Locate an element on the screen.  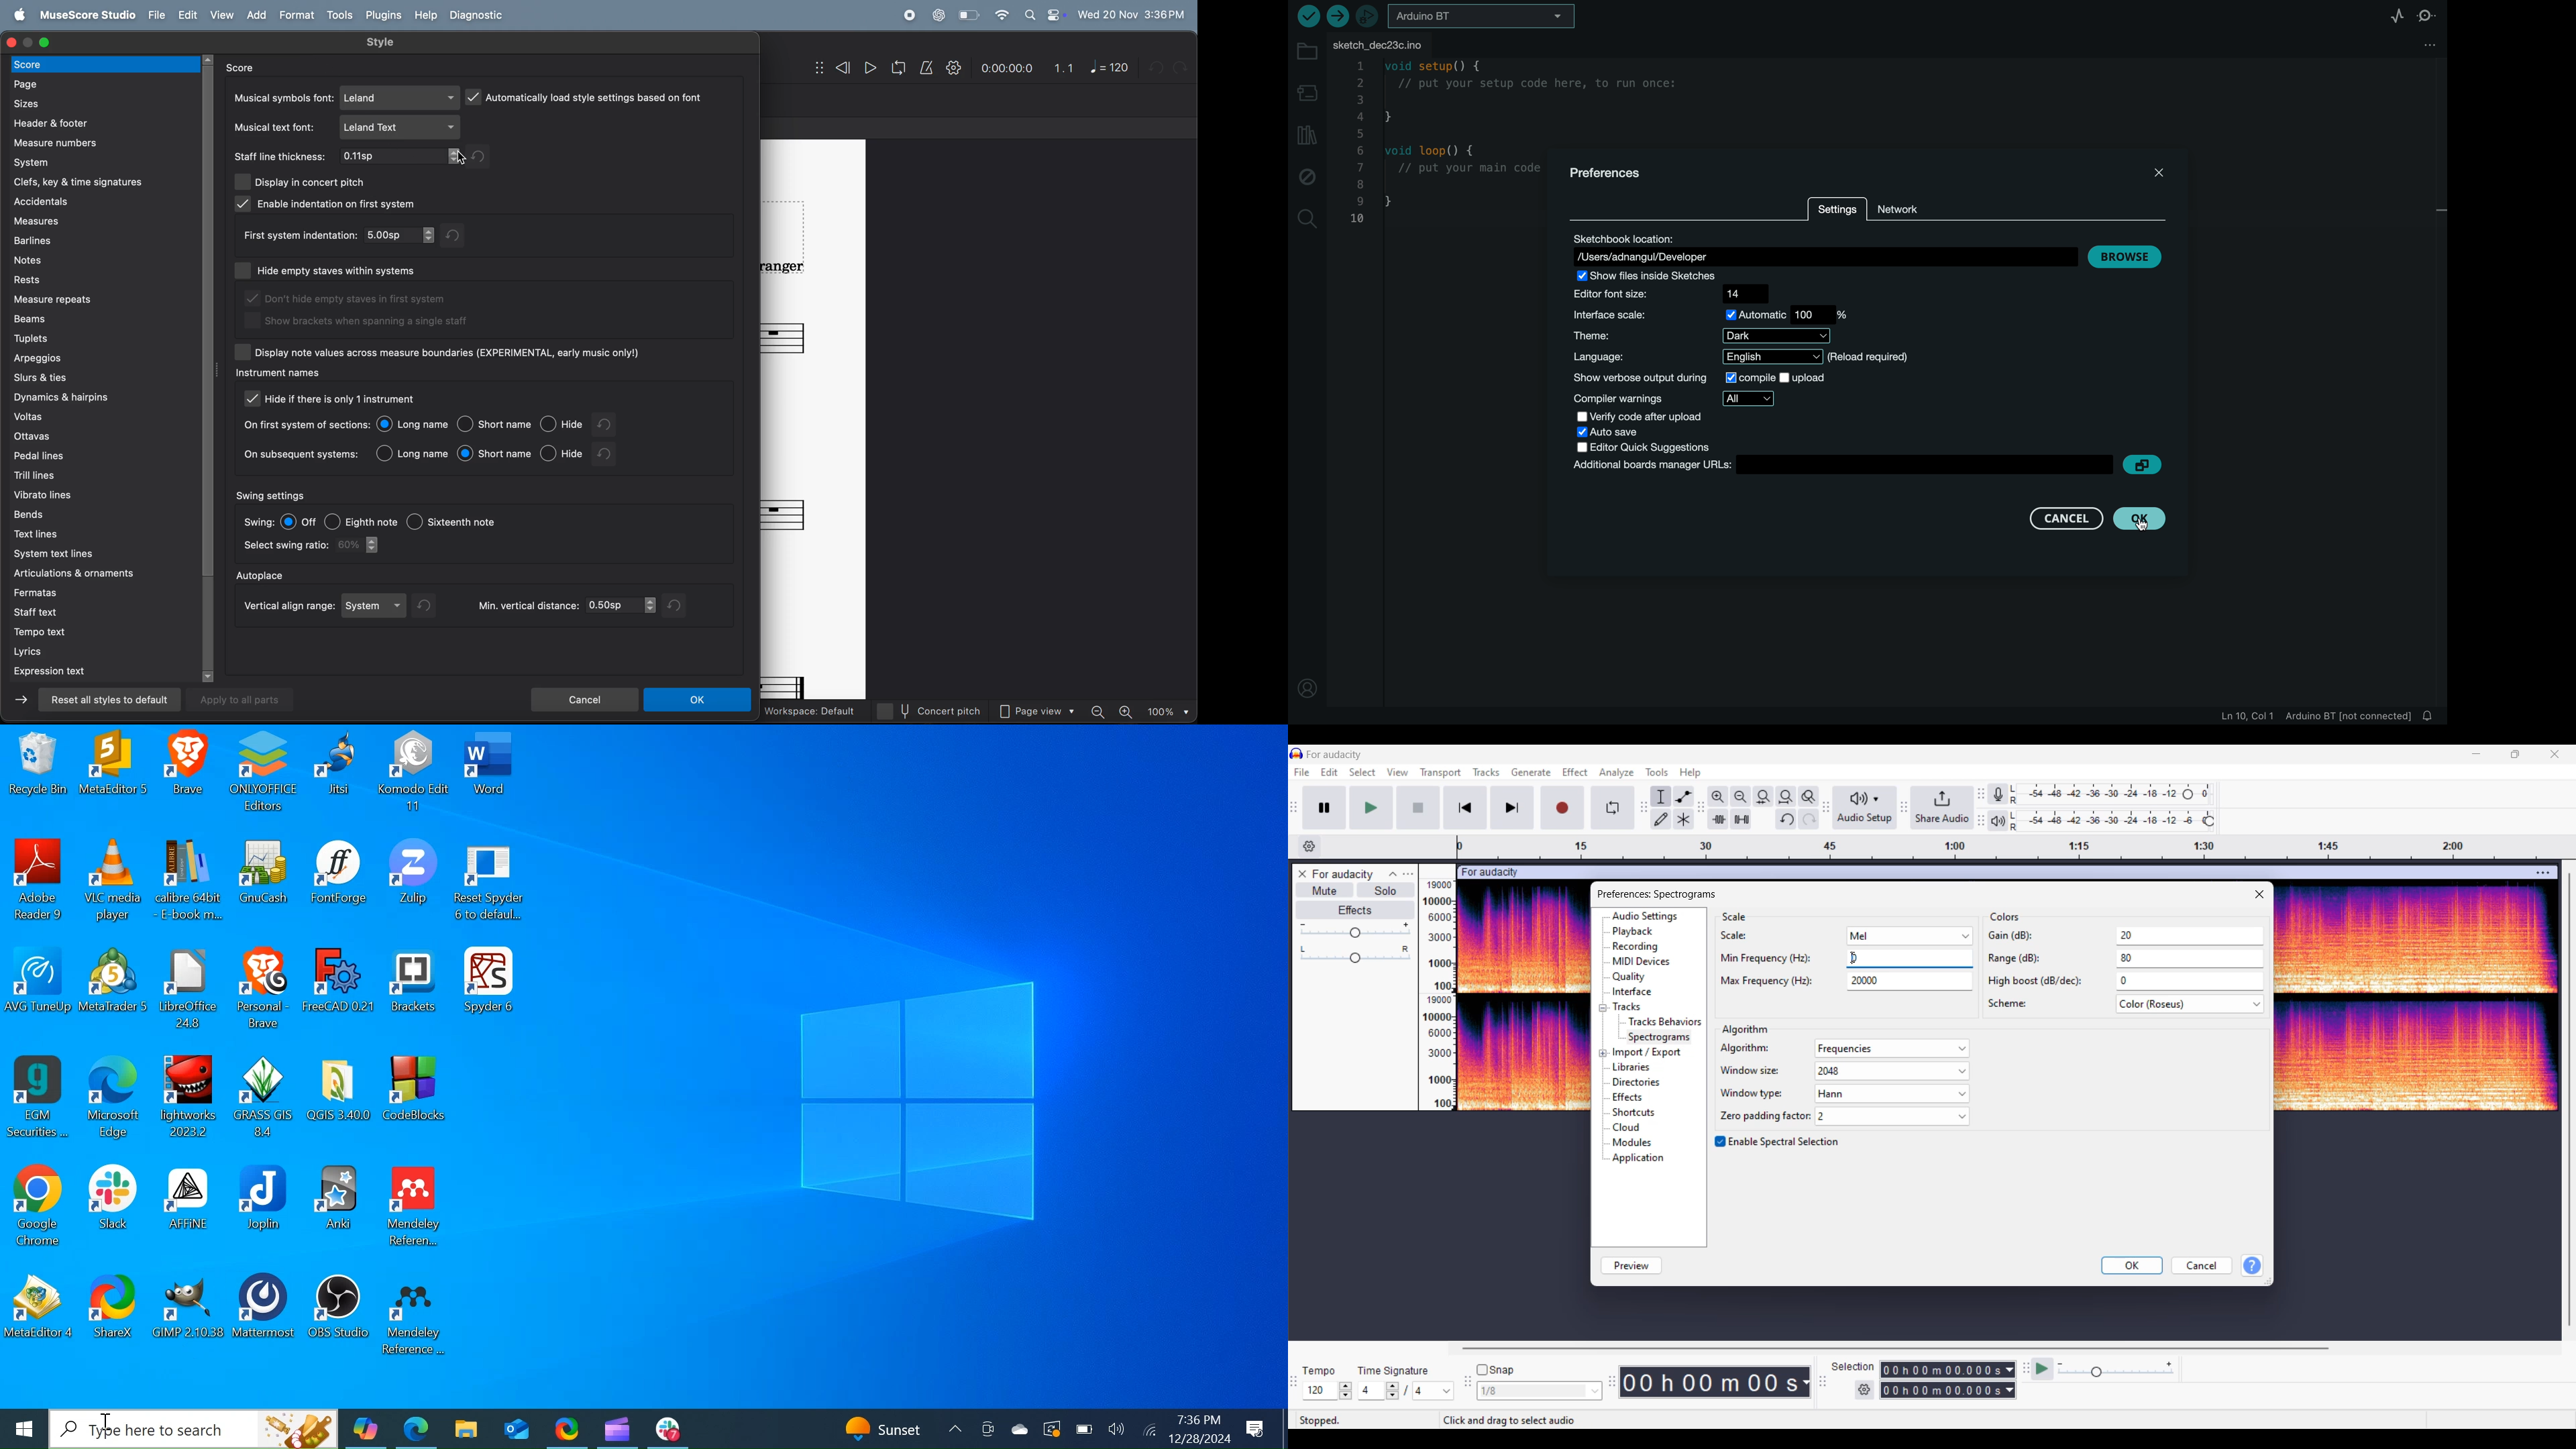
Pan slider is located at coordinates (1355, 955).